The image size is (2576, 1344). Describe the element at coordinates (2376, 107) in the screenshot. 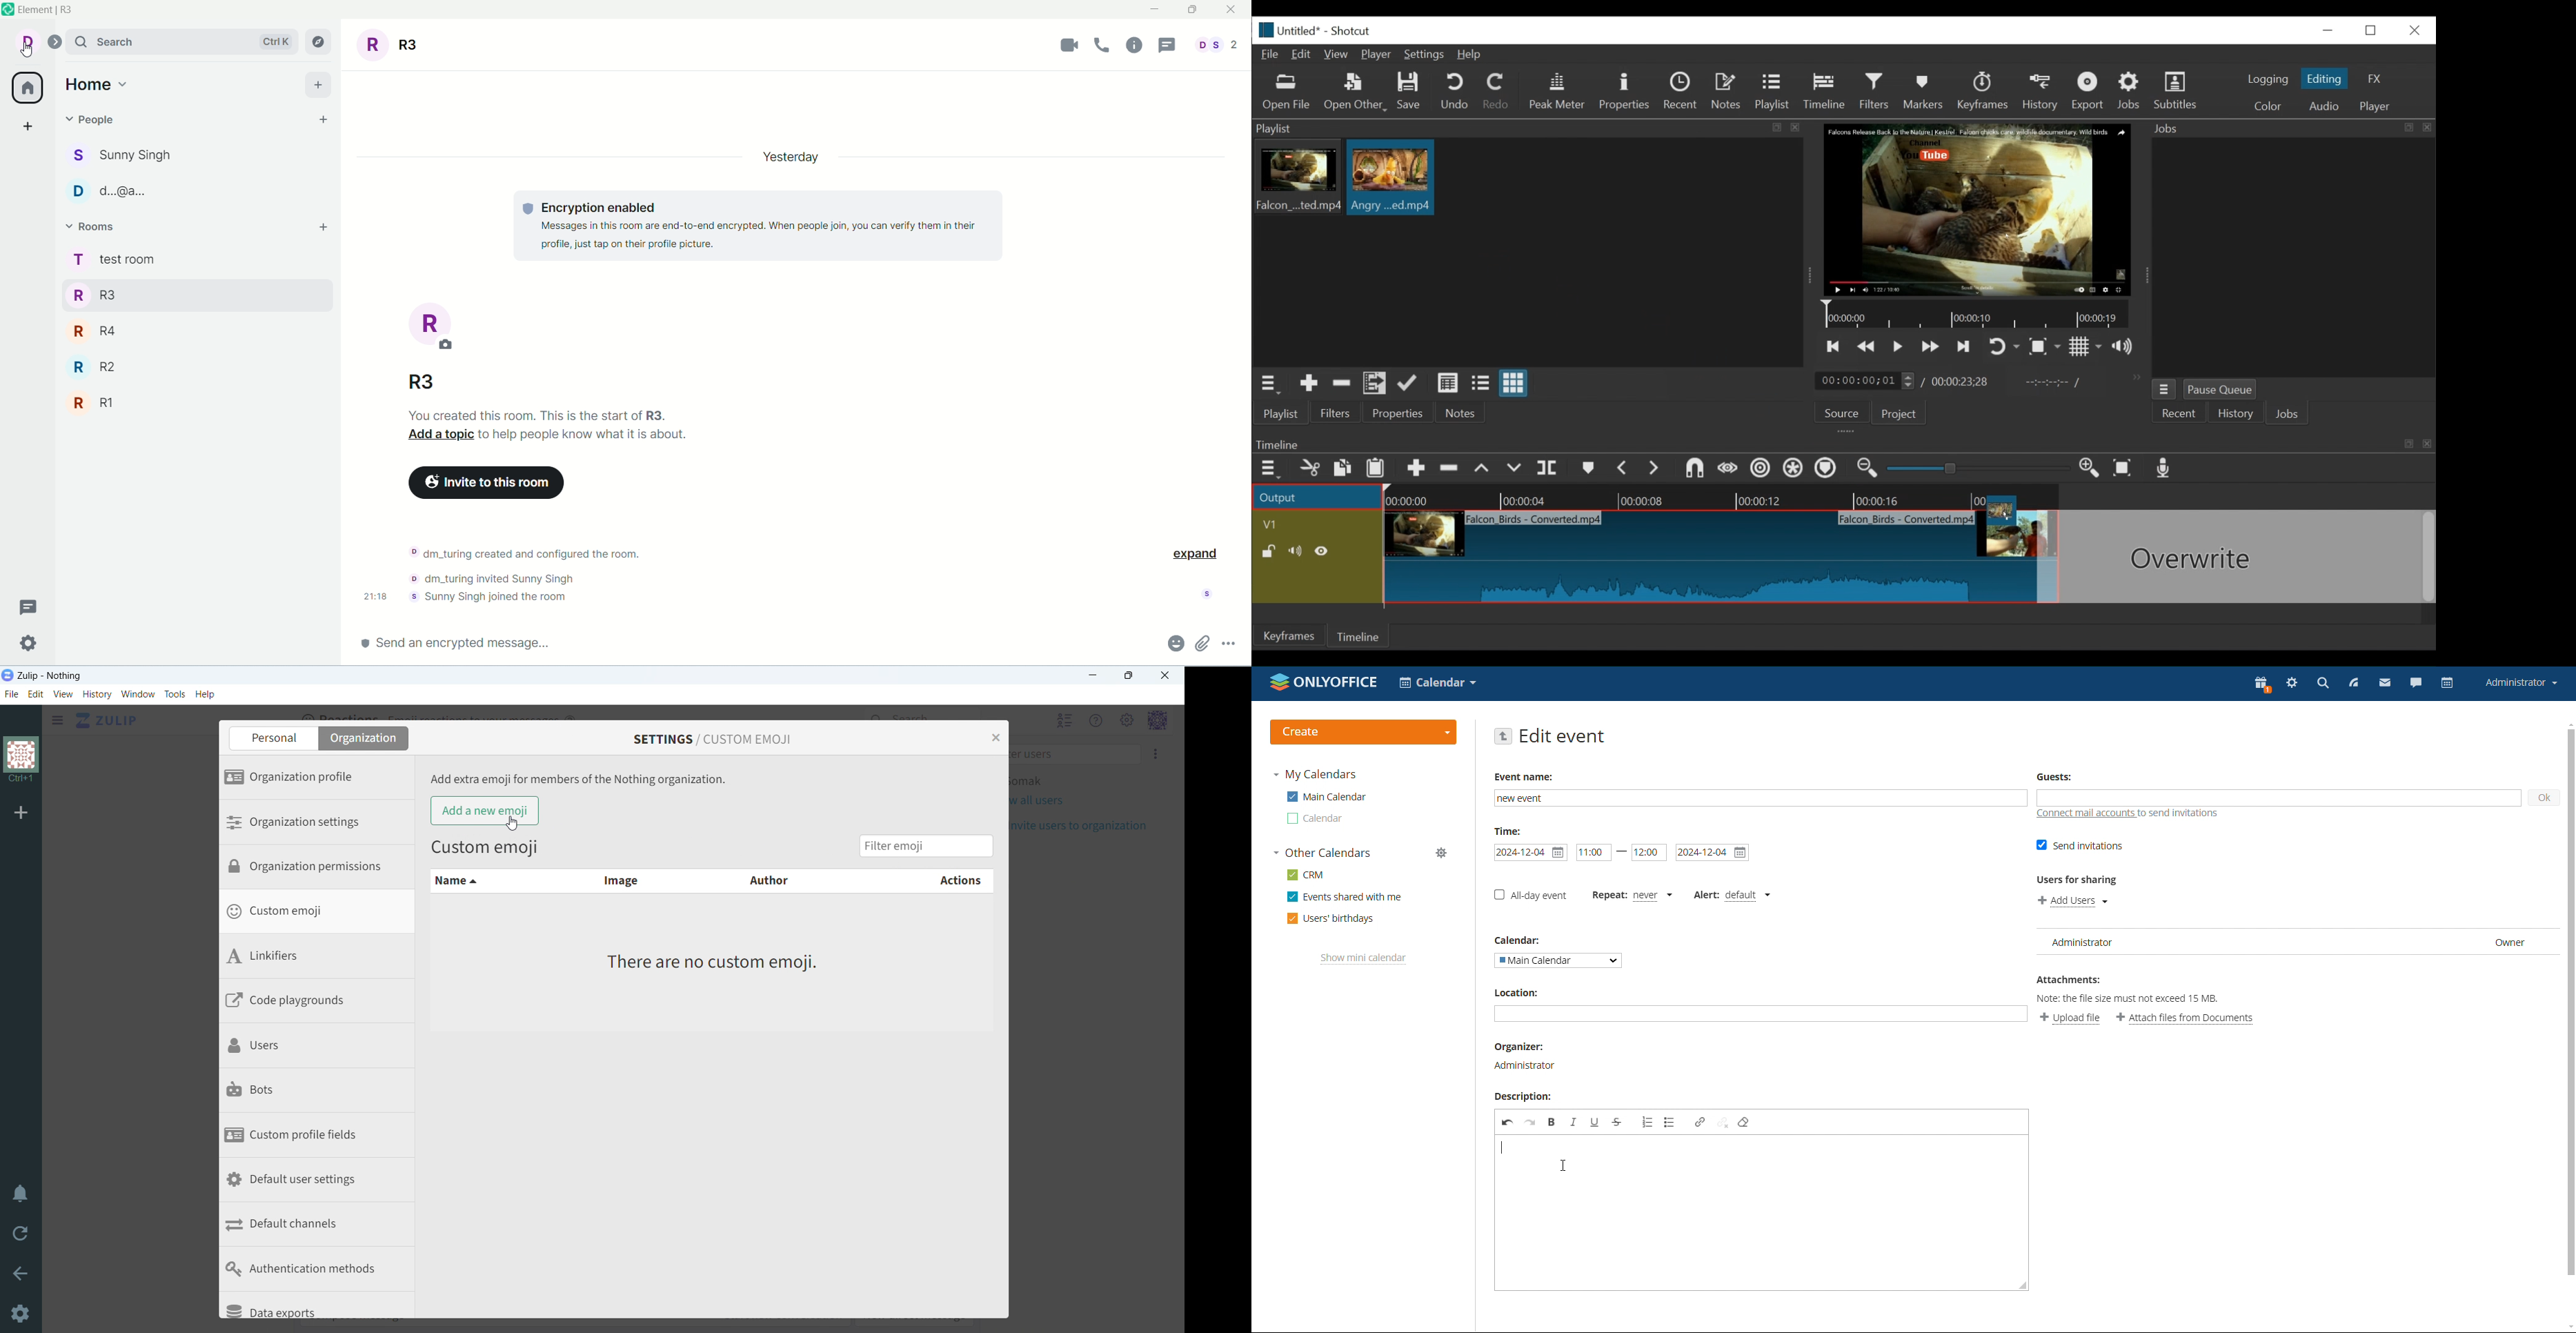

I see `player` at that location.